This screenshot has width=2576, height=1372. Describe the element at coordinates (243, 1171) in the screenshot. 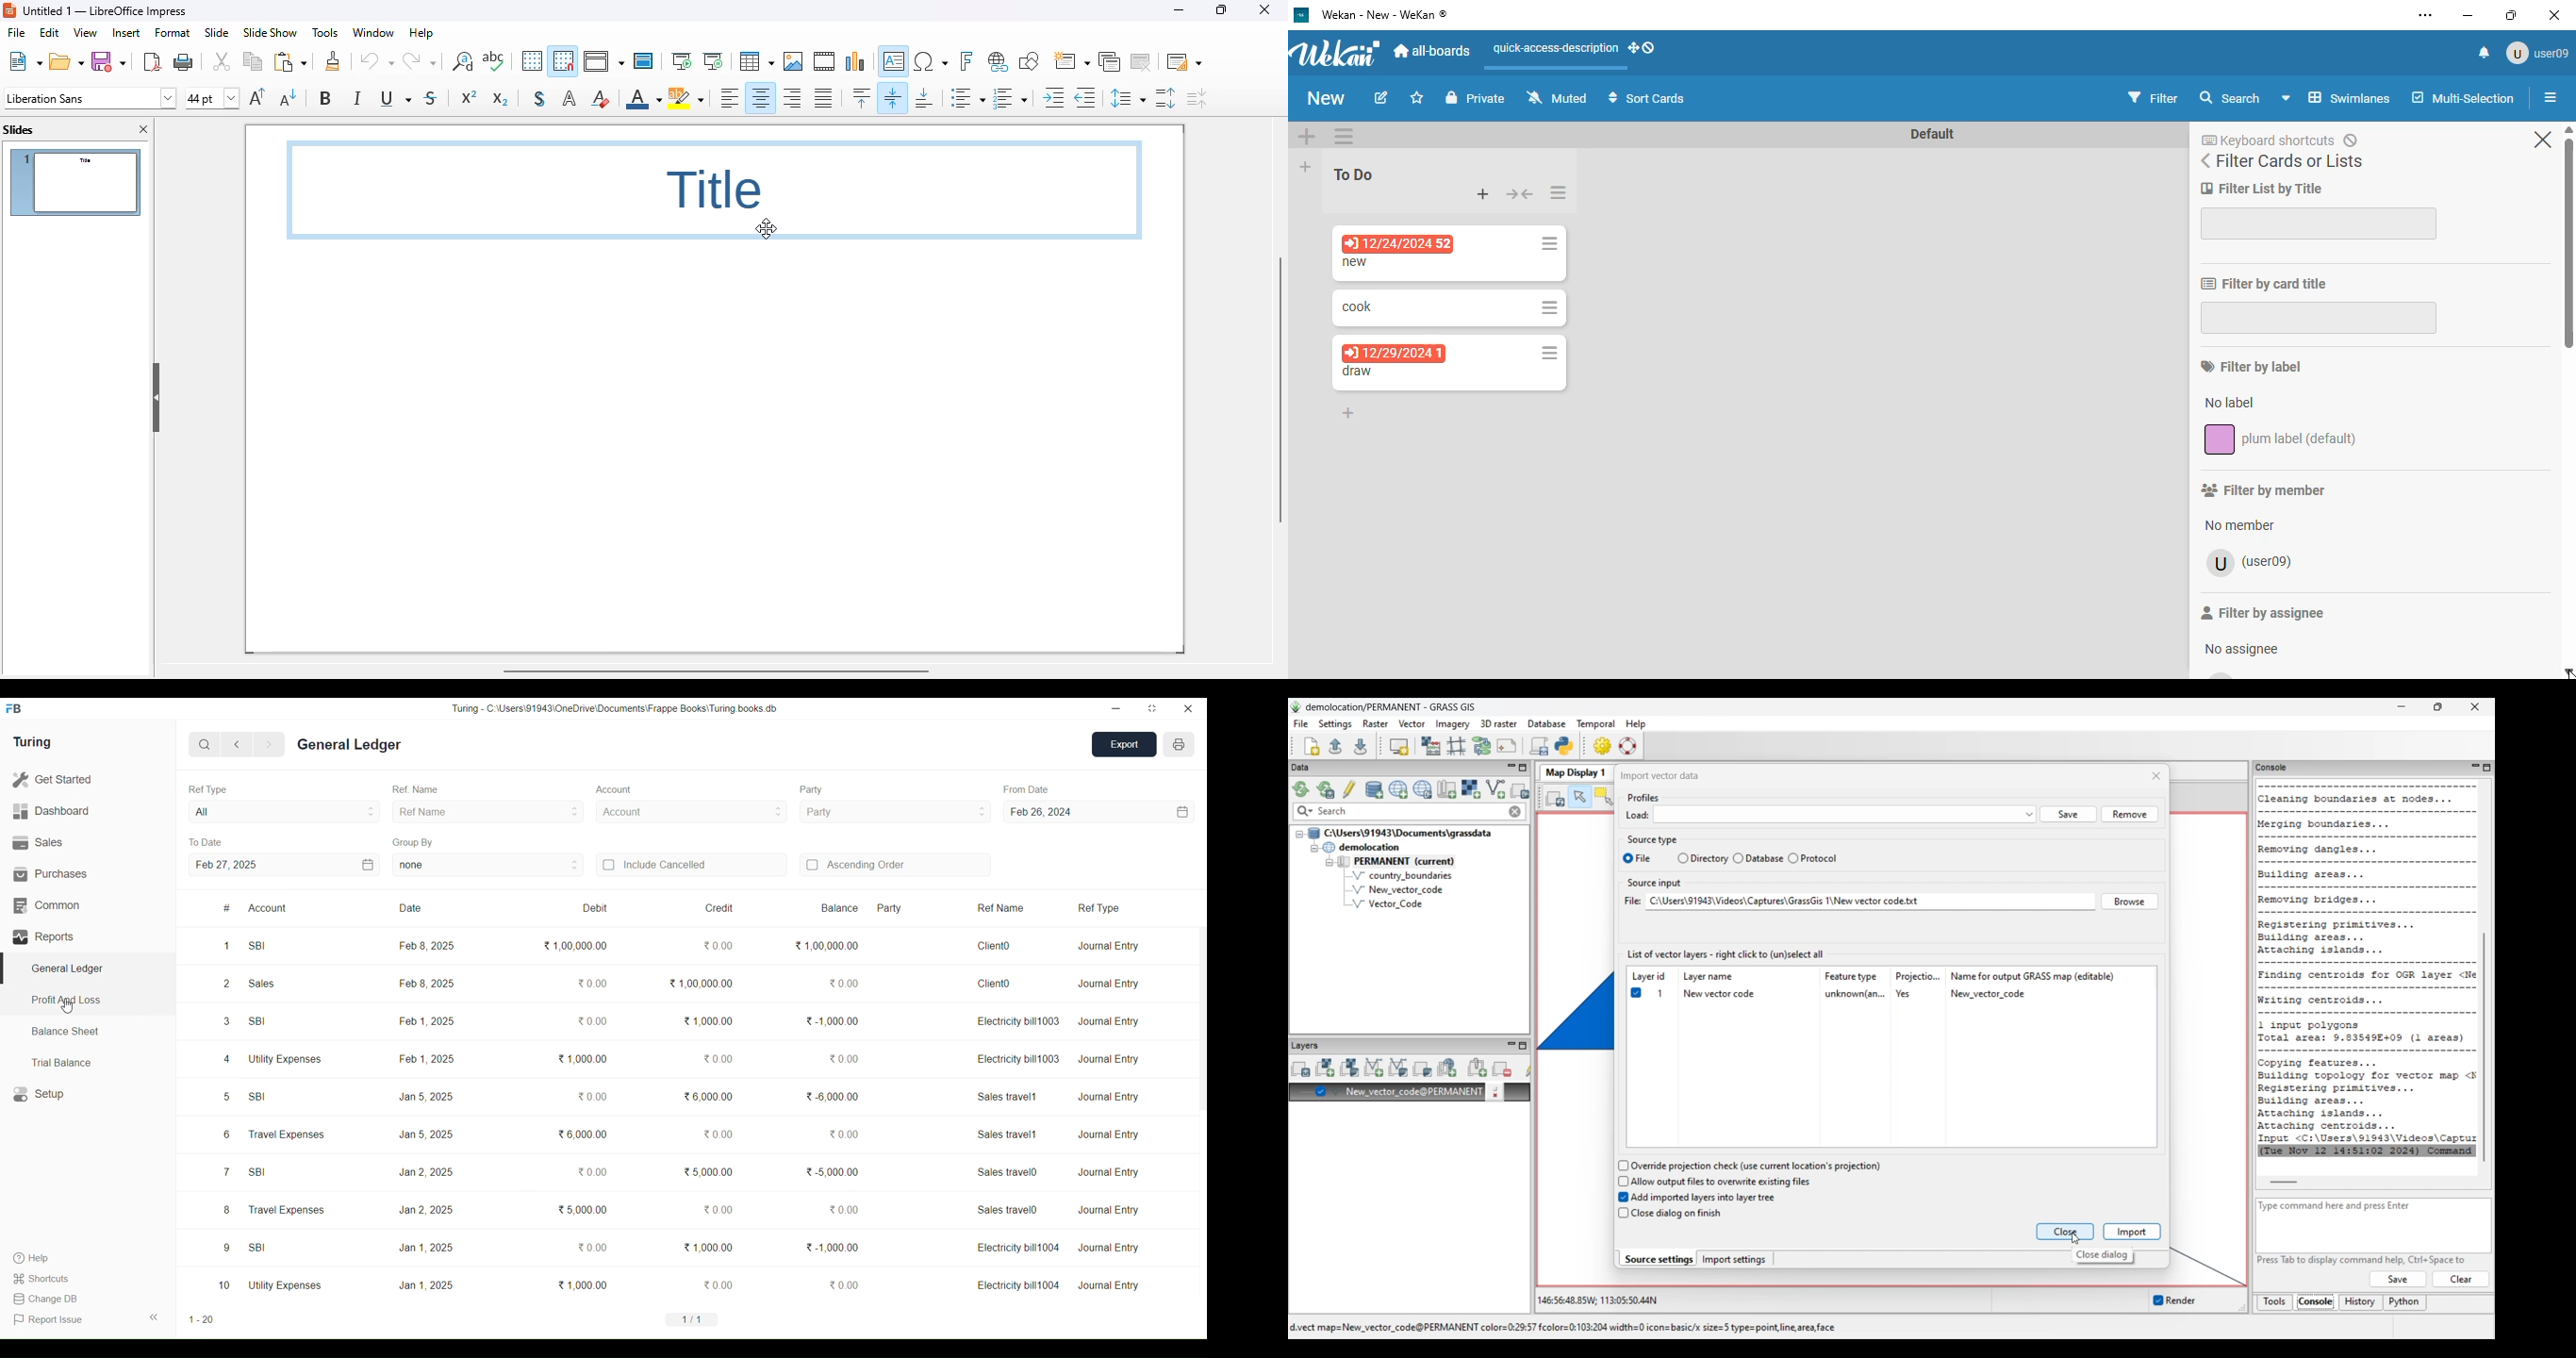

I see `7 SBl` at that location.